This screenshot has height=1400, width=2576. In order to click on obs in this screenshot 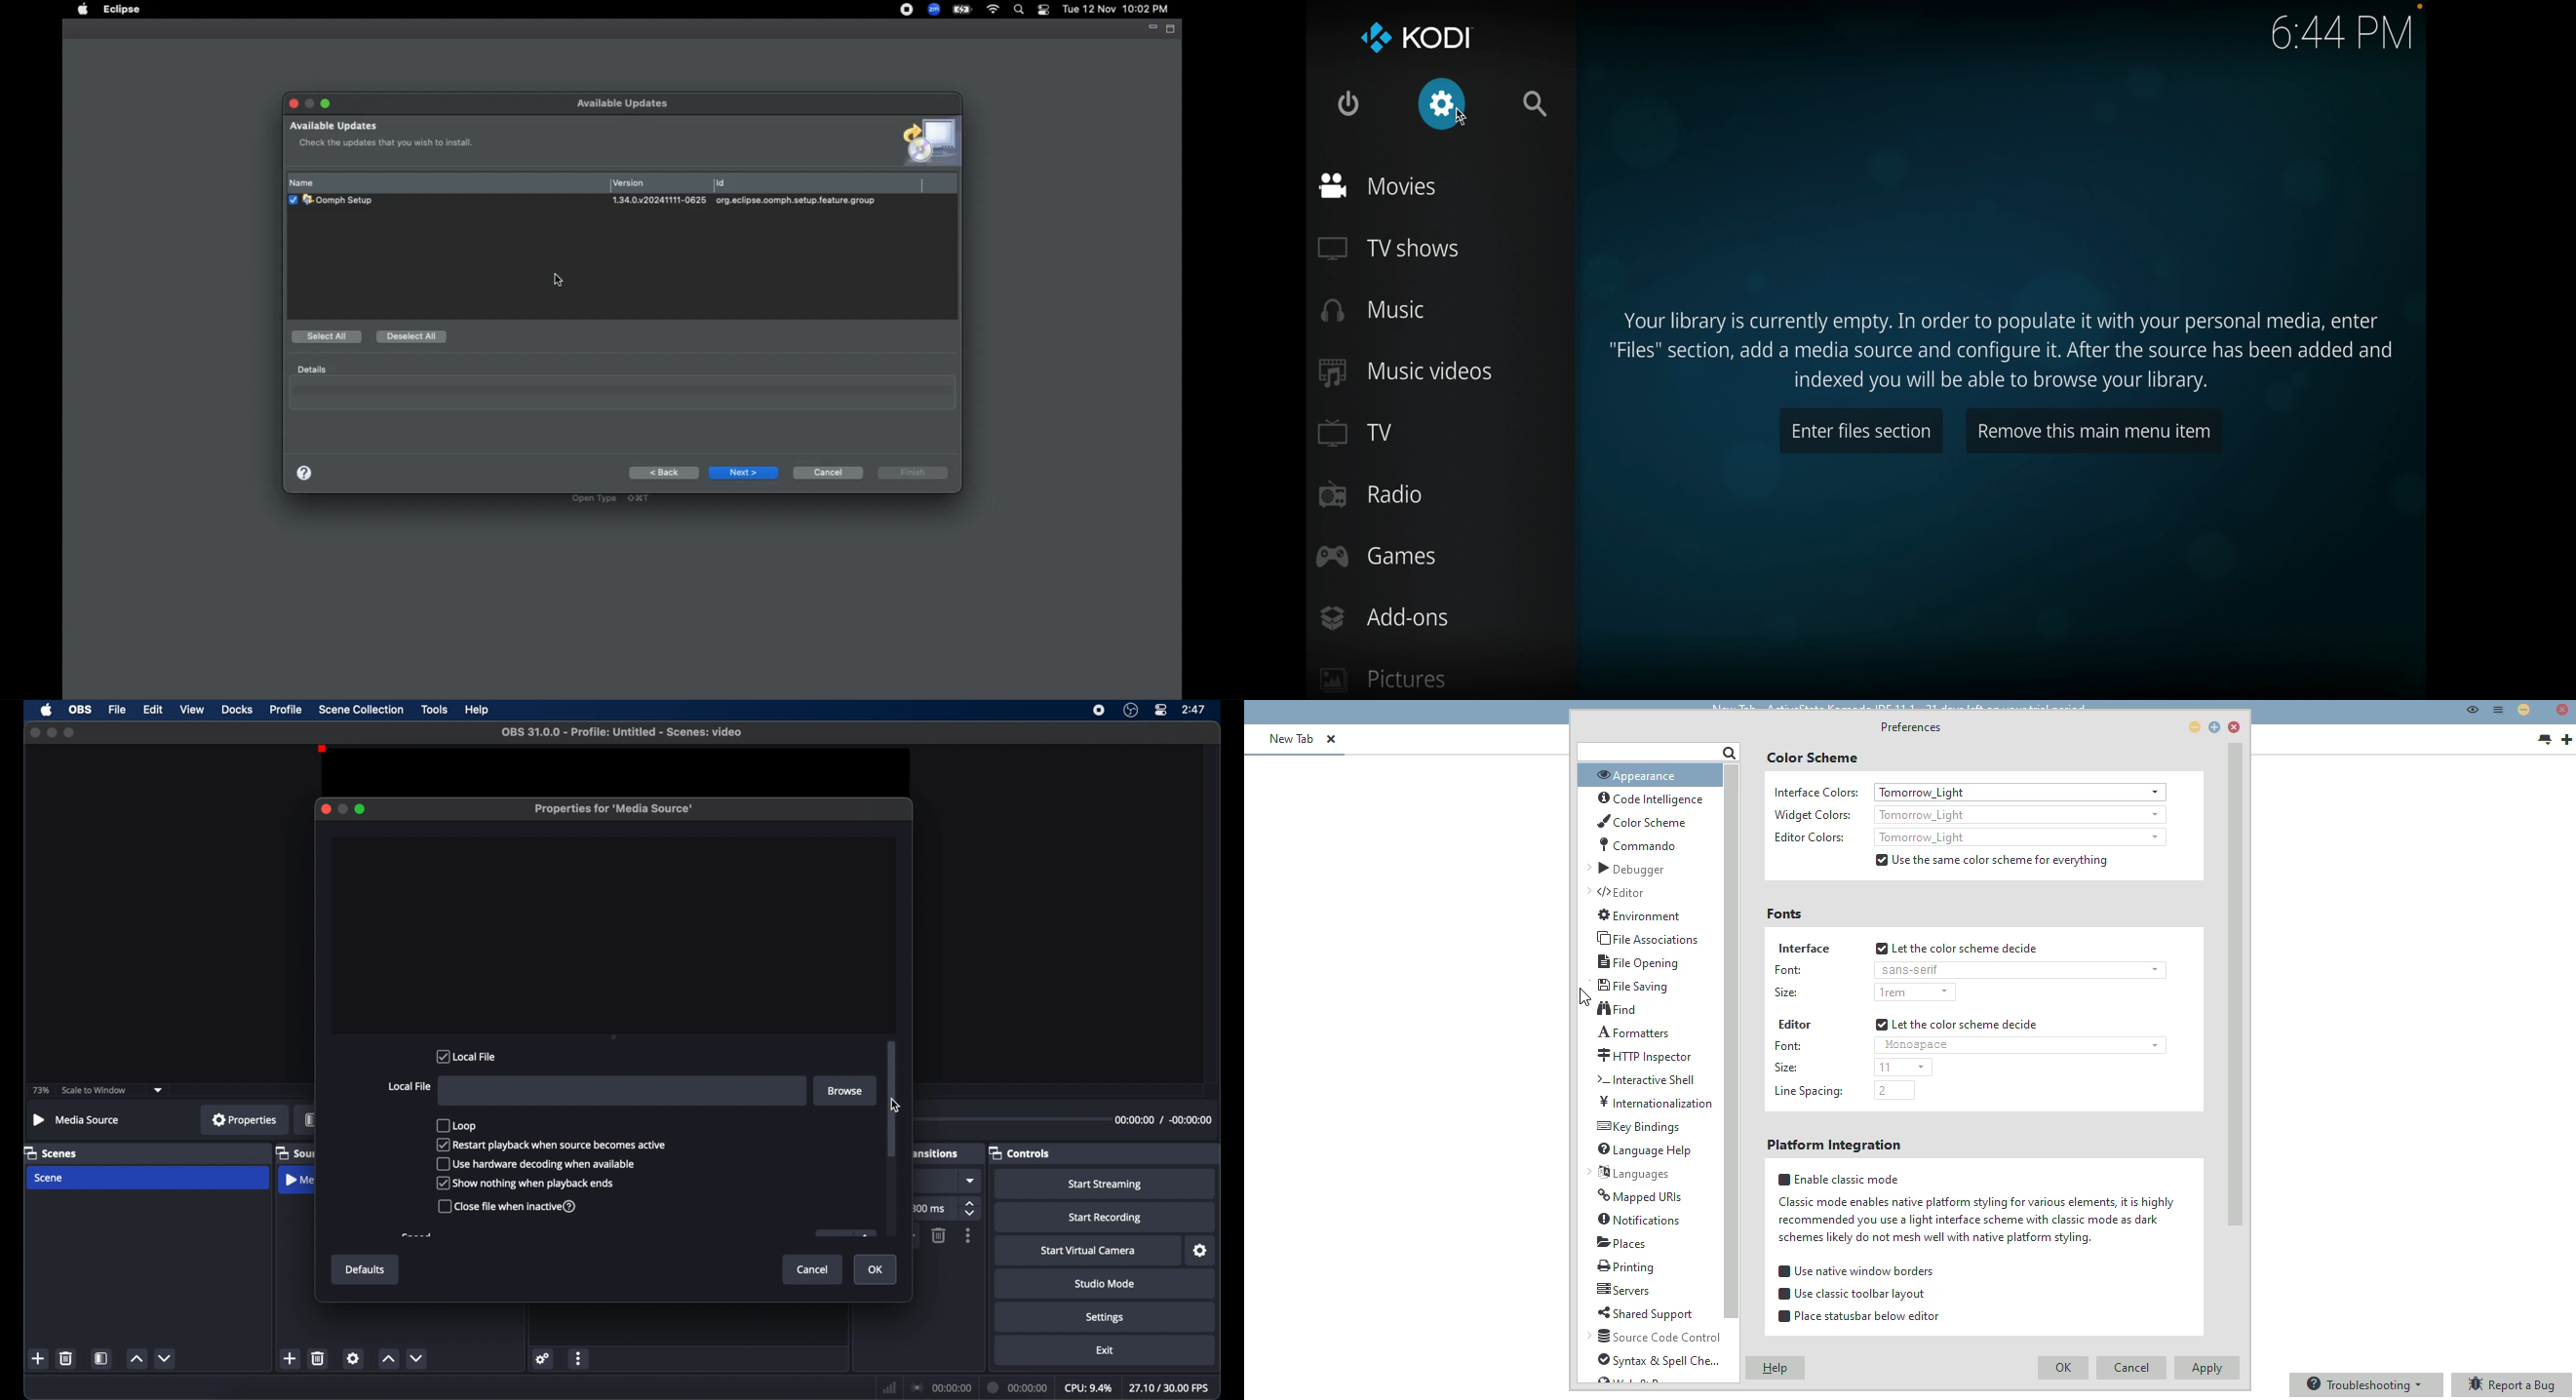, I will do `click(80, 710)`.